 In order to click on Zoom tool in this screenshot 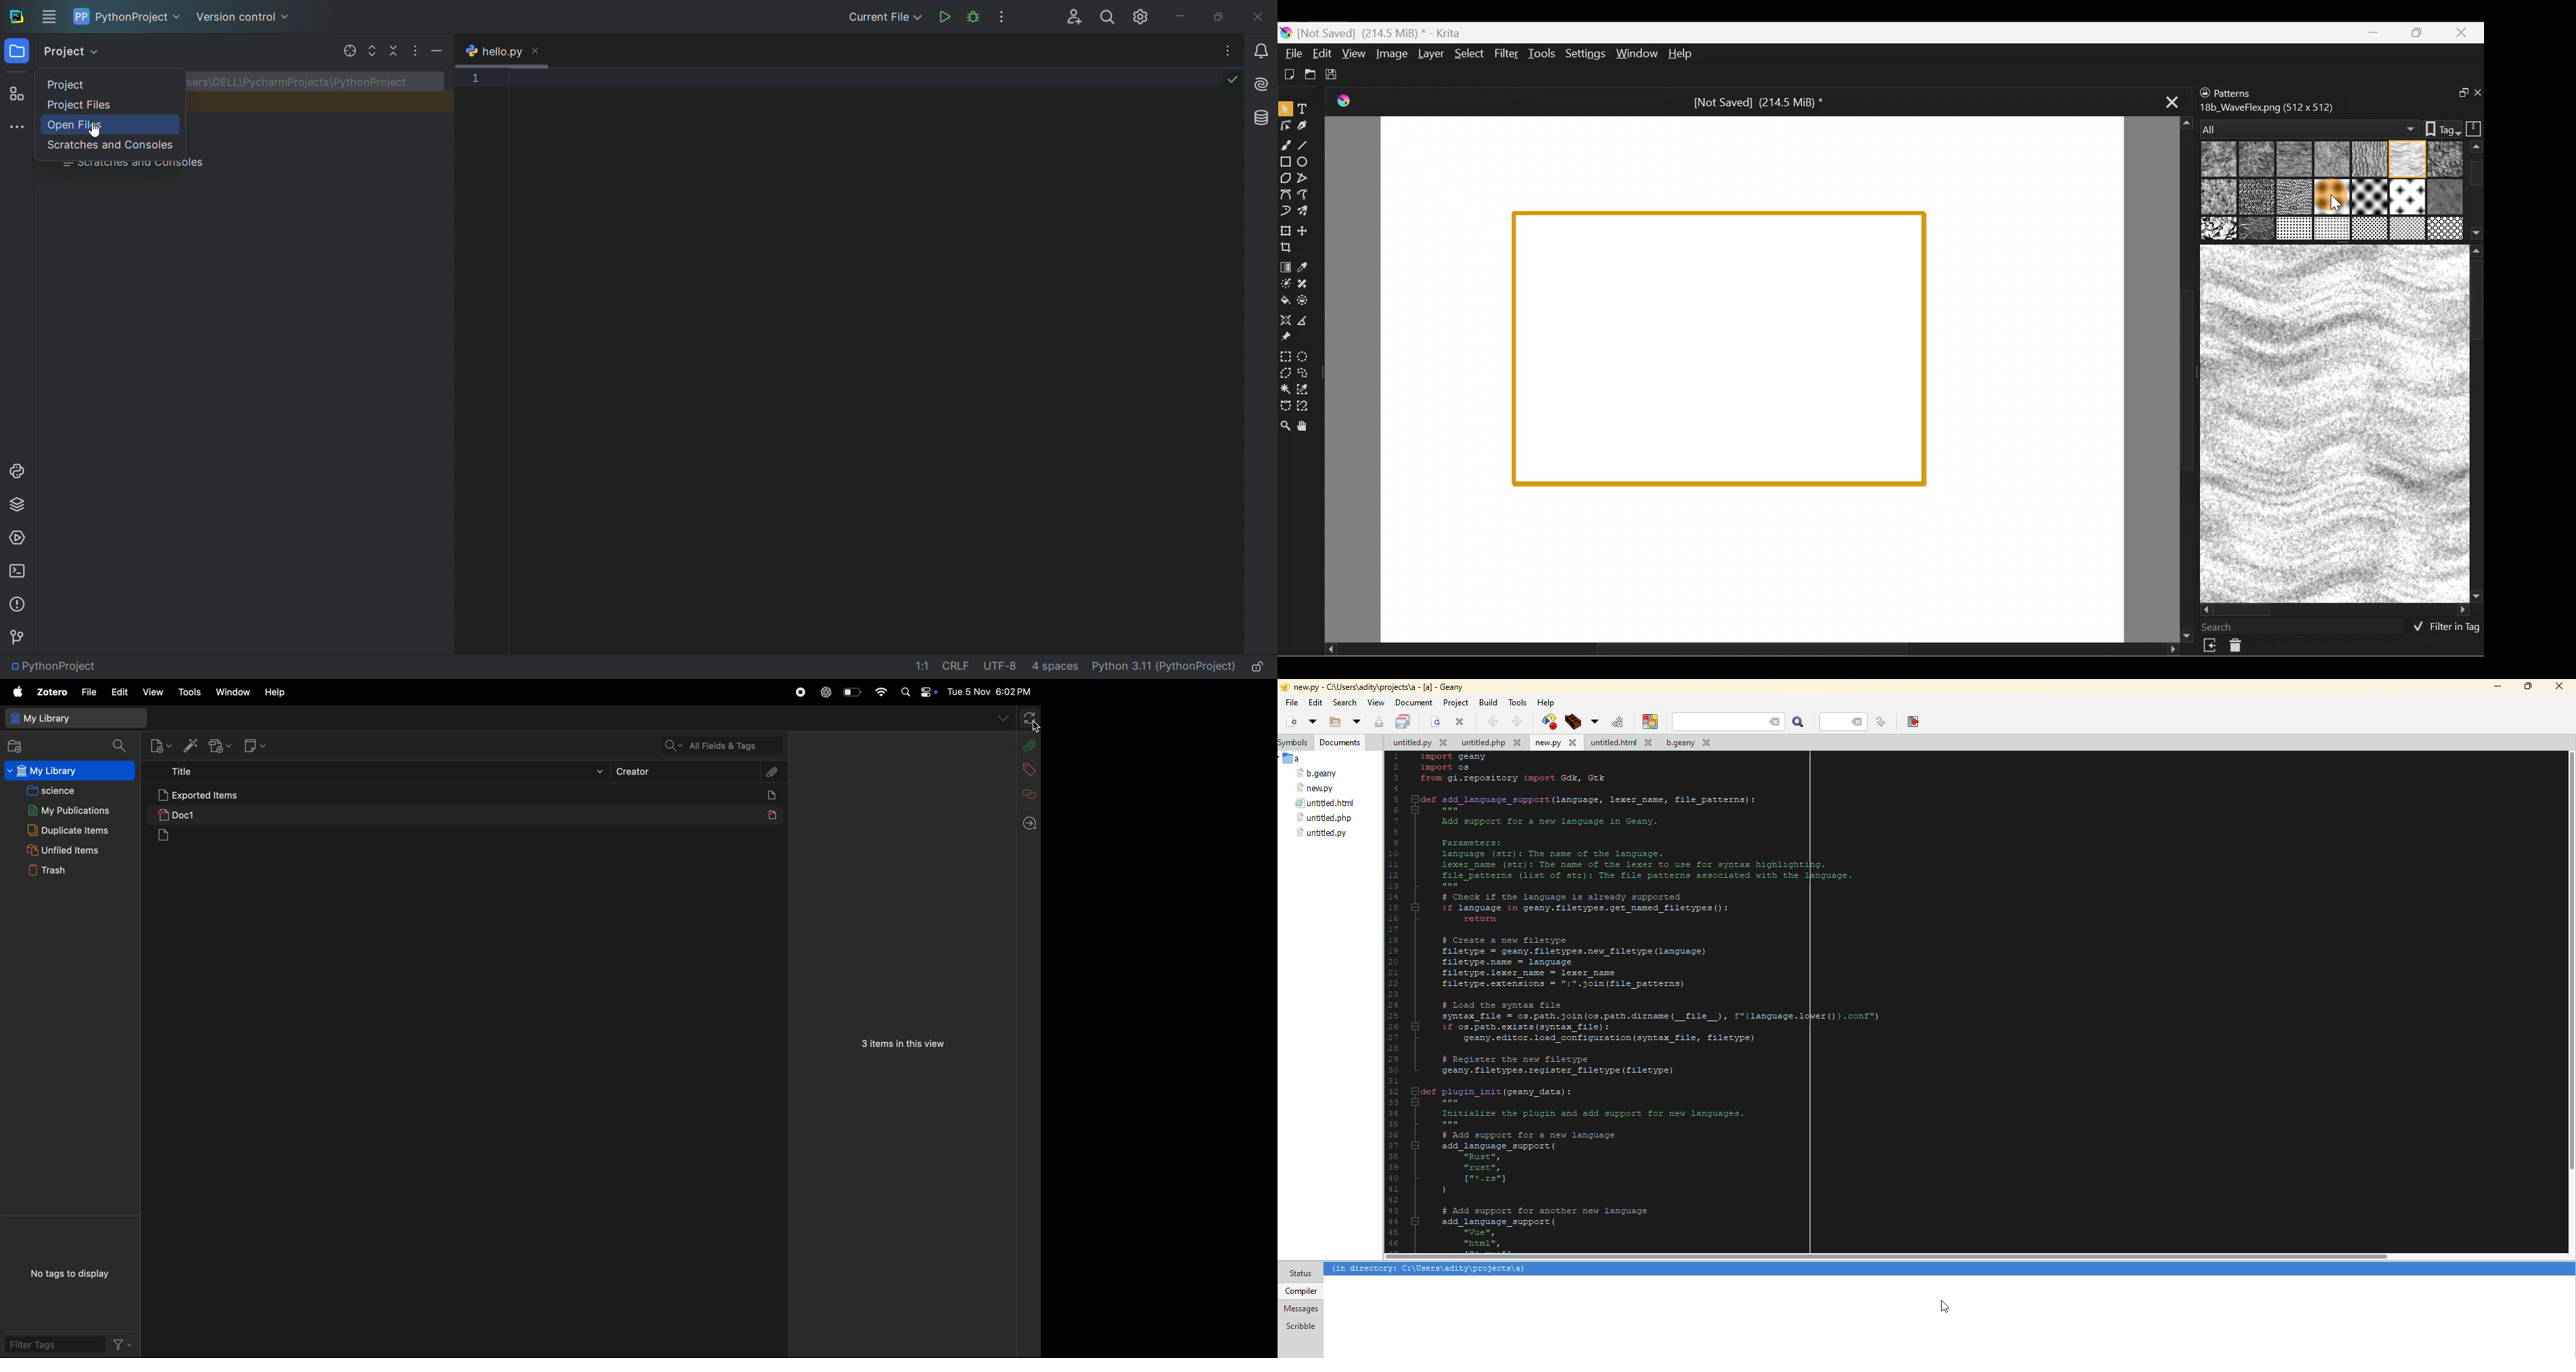, I will do `click(1286, 427)`.